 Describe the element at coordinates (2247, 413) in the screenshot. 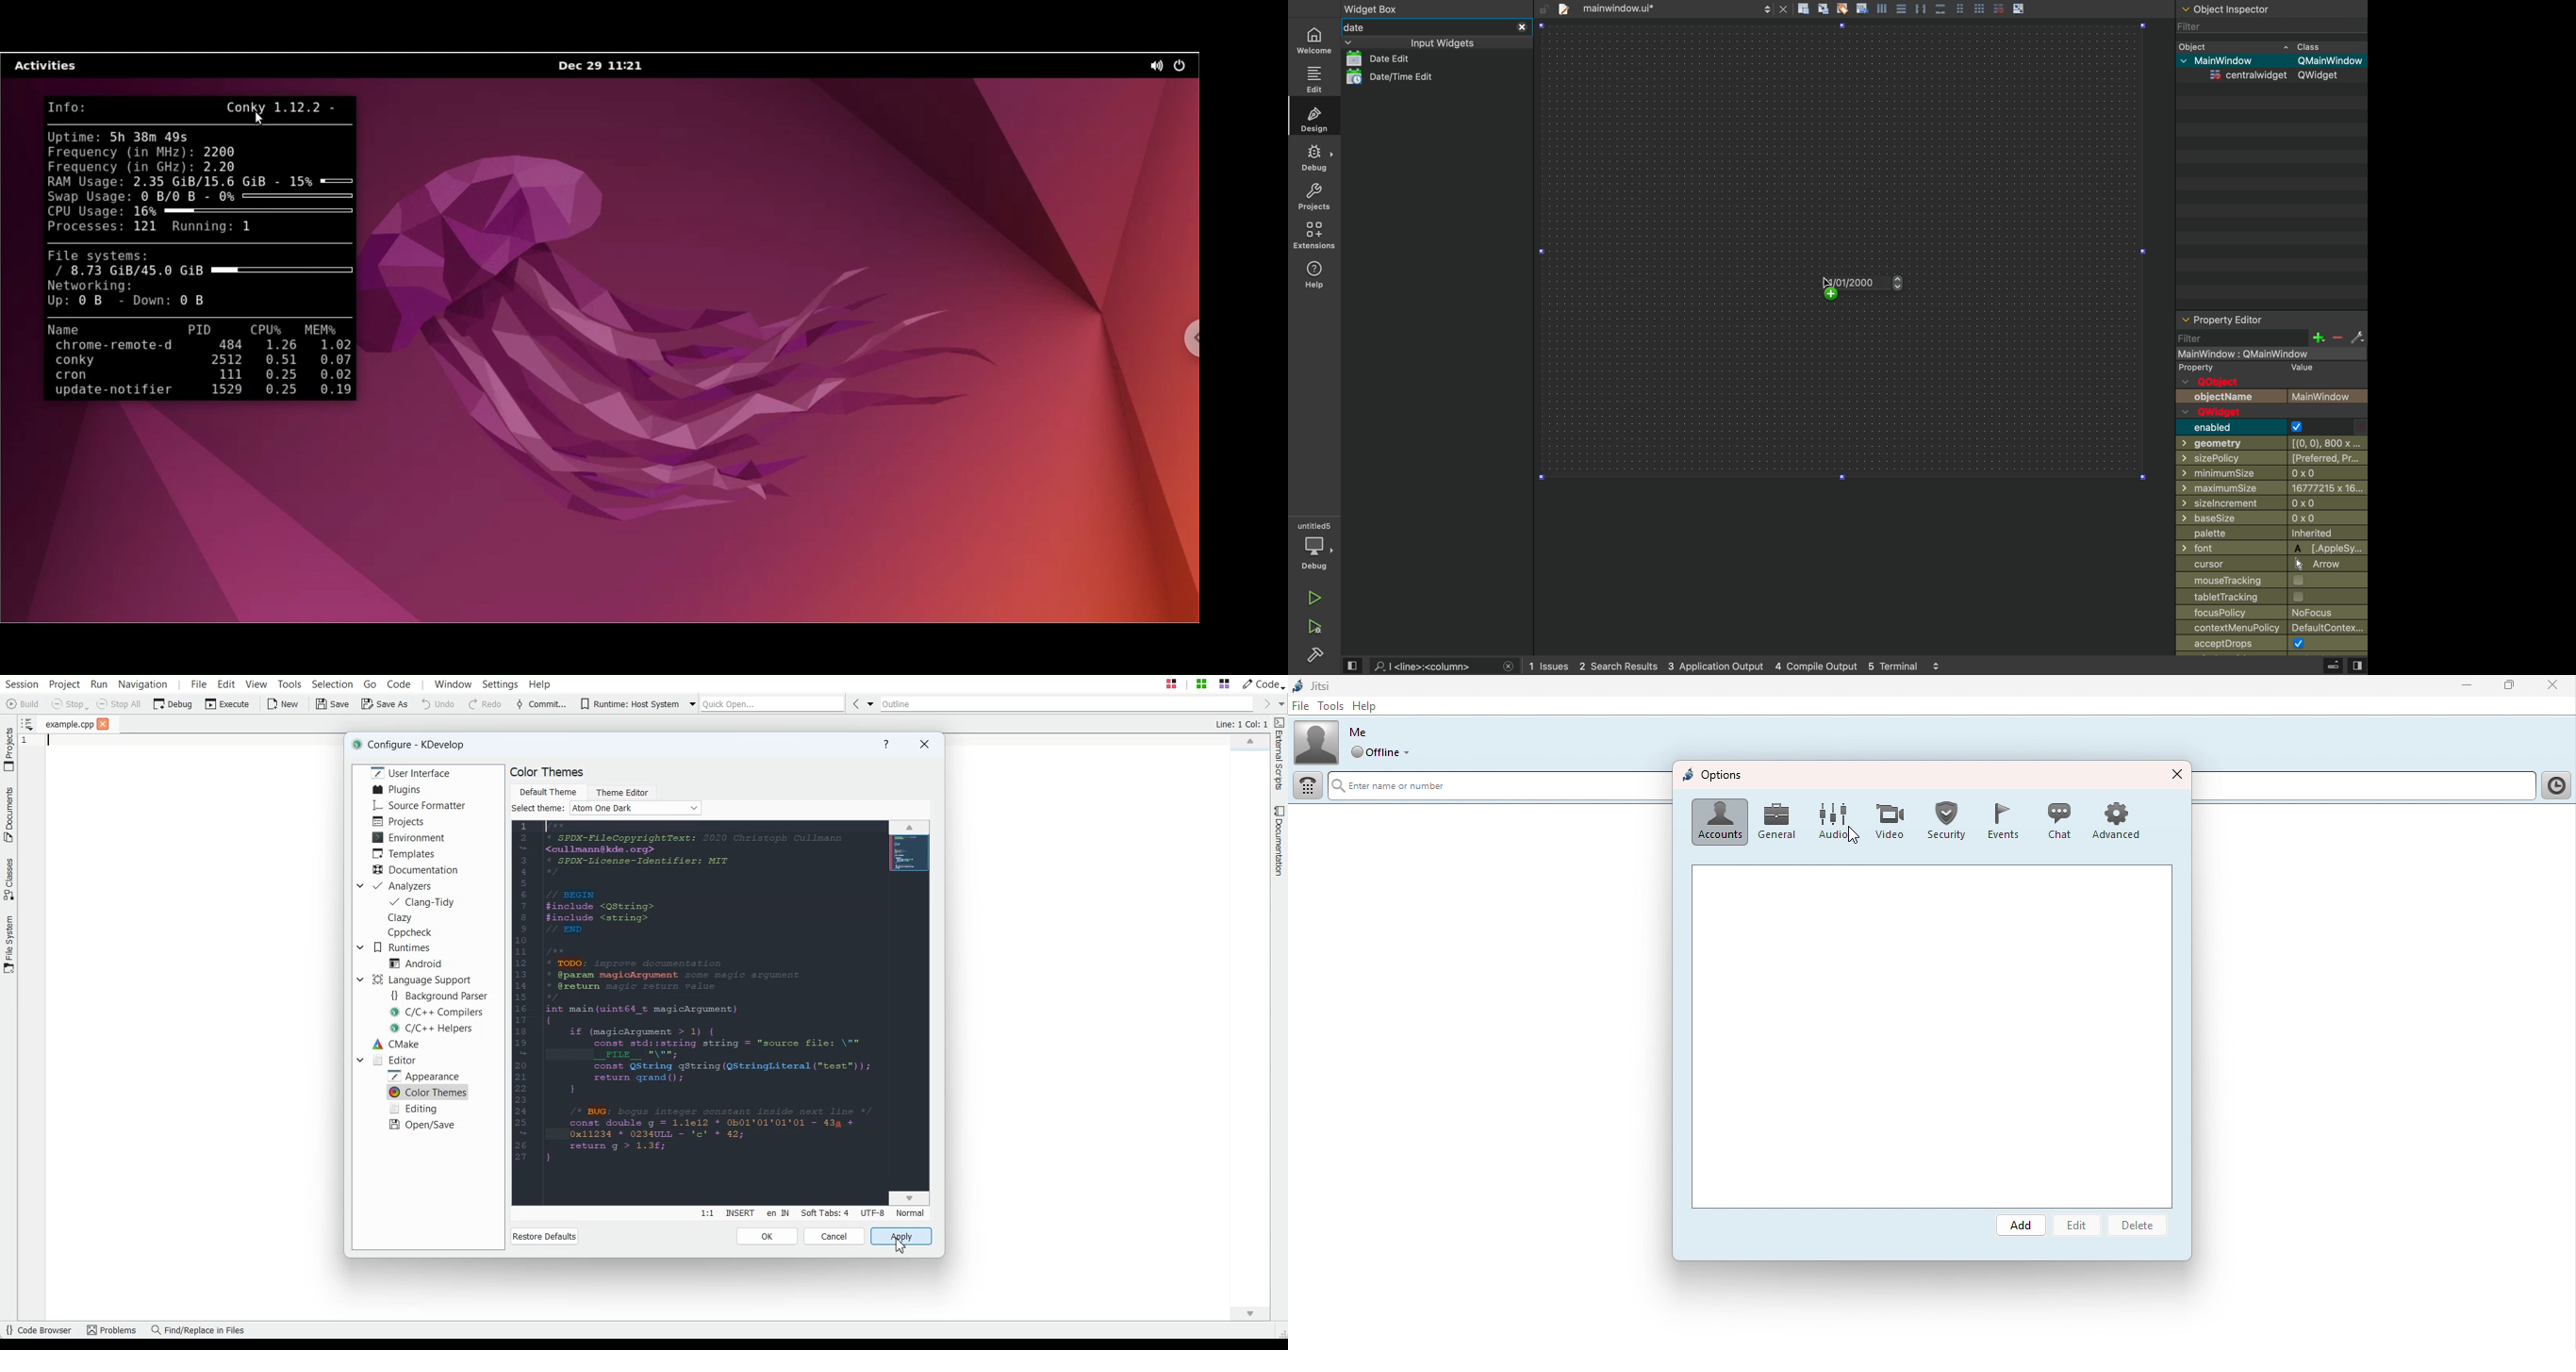

I see `q widget` at that location.